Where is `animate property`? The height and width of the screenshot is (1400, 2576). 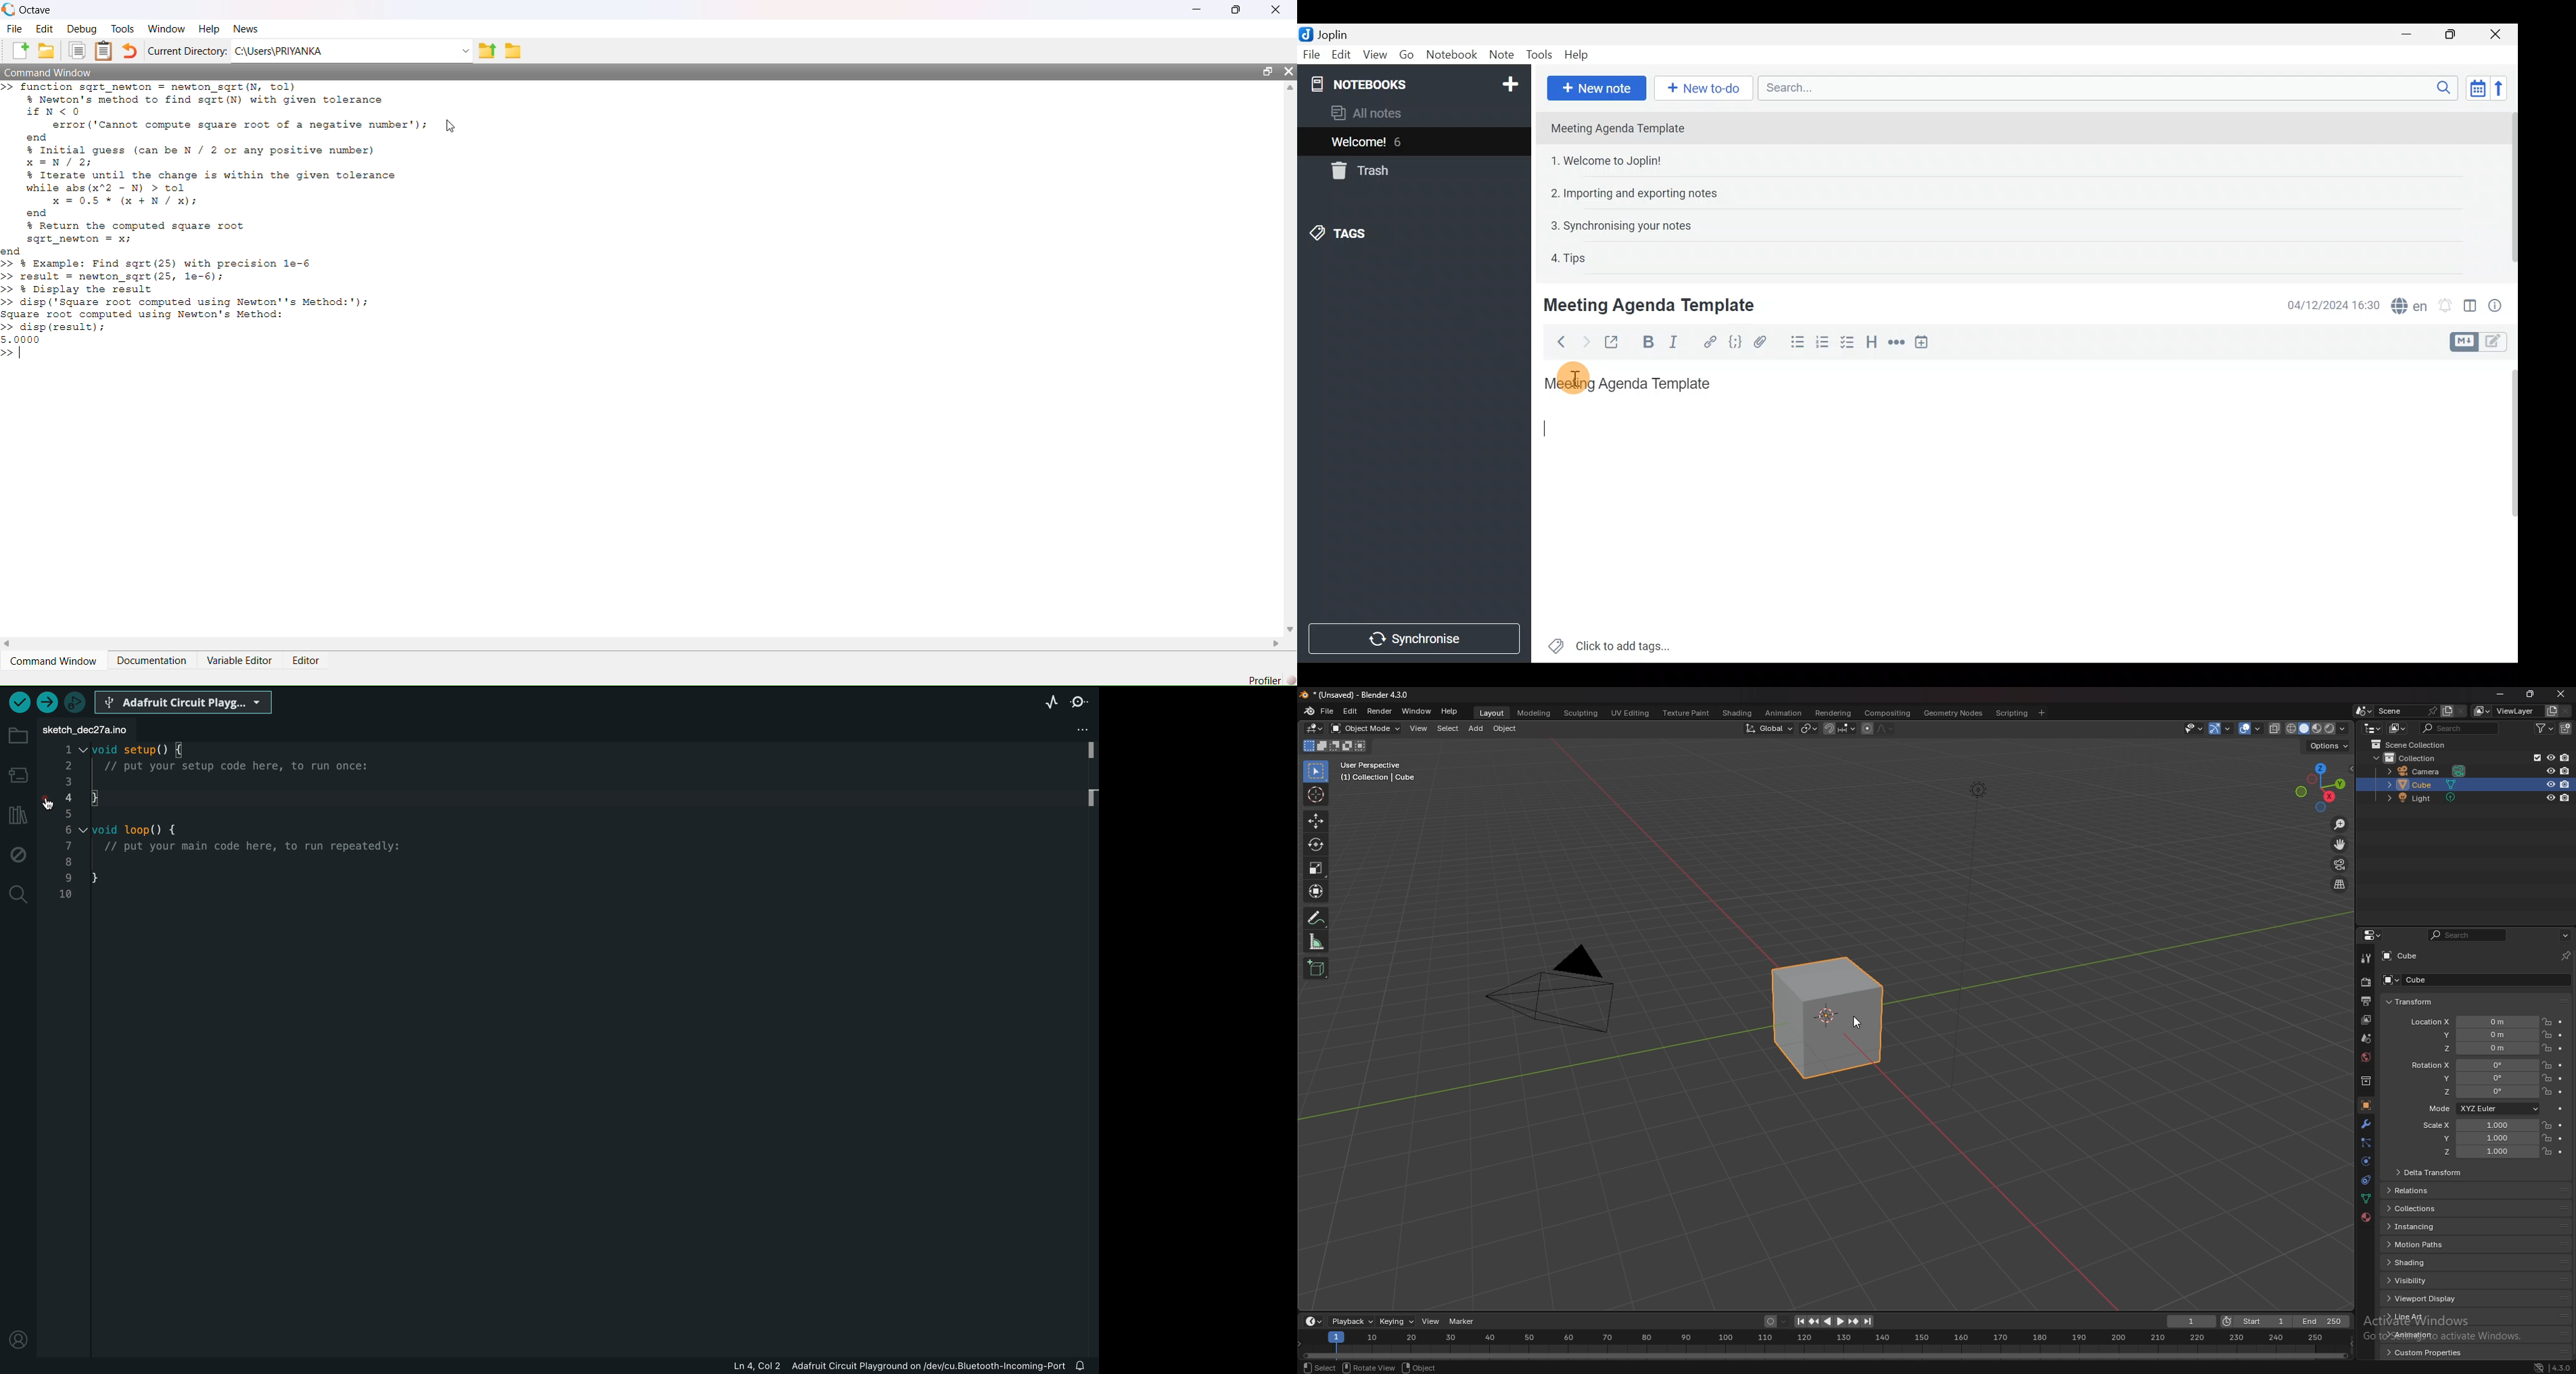
animate property is located at coordinates (2561, 1153).